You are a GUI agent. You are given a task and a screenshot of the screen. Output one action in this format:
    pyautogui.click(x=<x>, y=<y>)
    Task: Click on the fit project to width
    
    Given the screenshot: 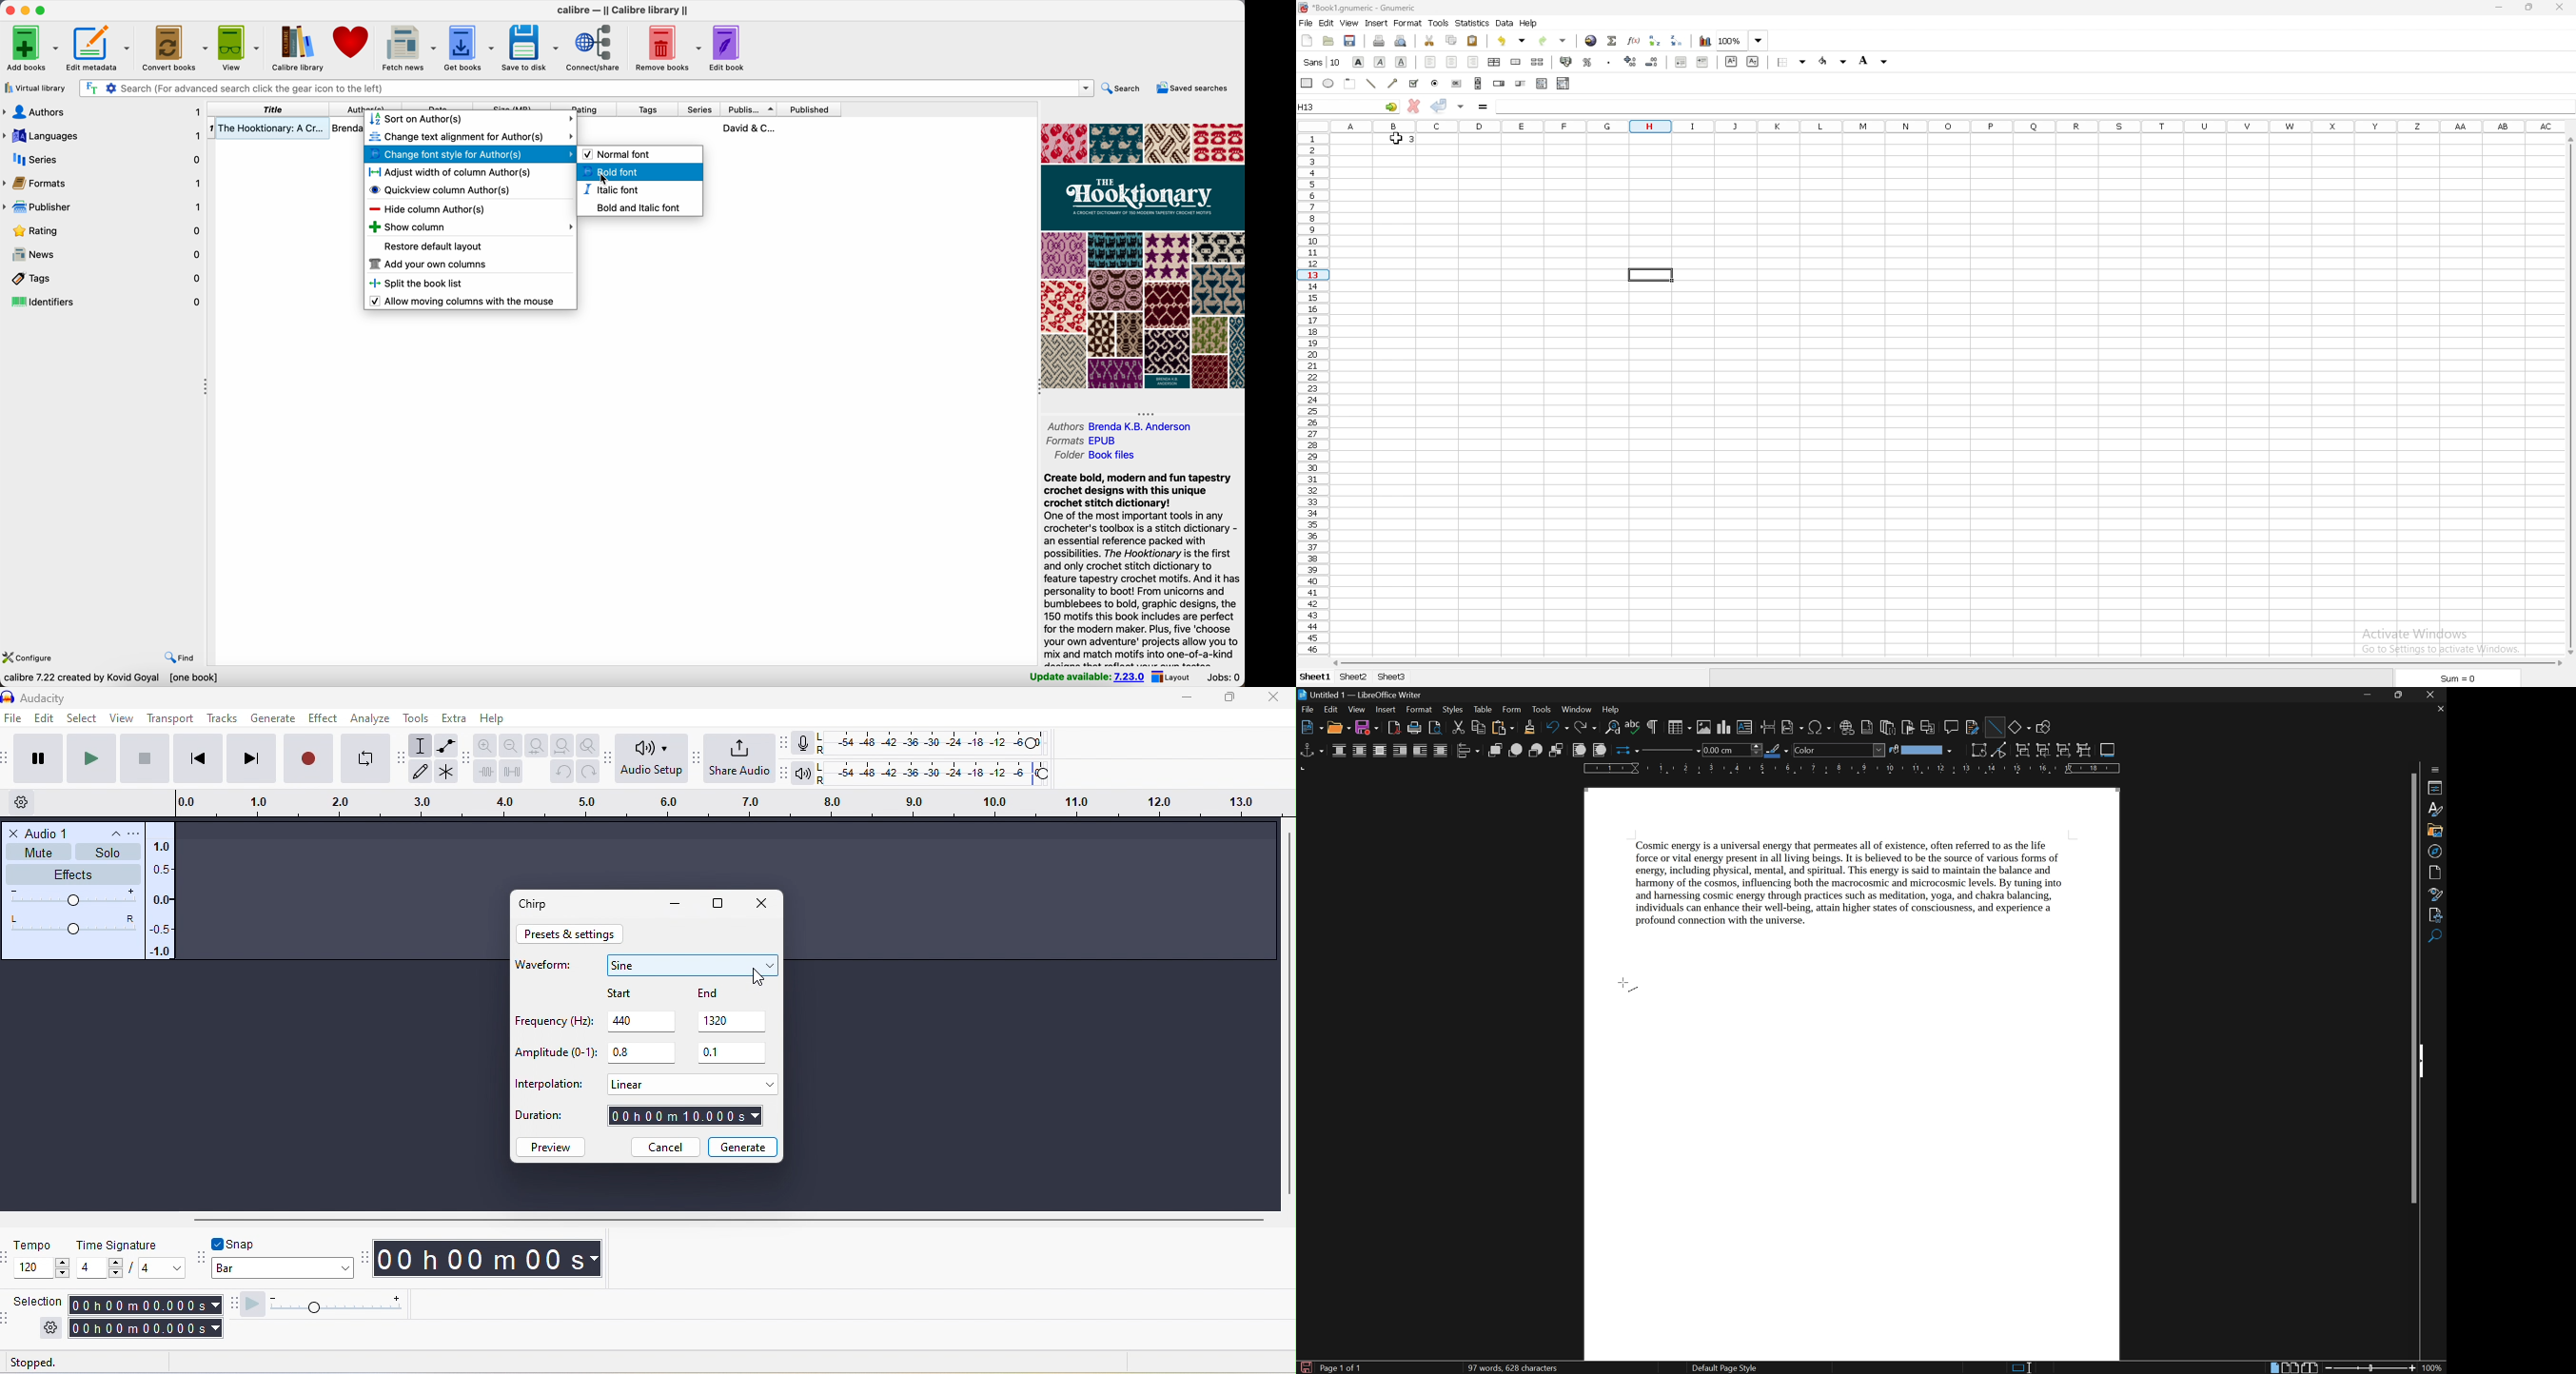 What is the action you would take?
    pyautogui.click(x=561, y=746)
    